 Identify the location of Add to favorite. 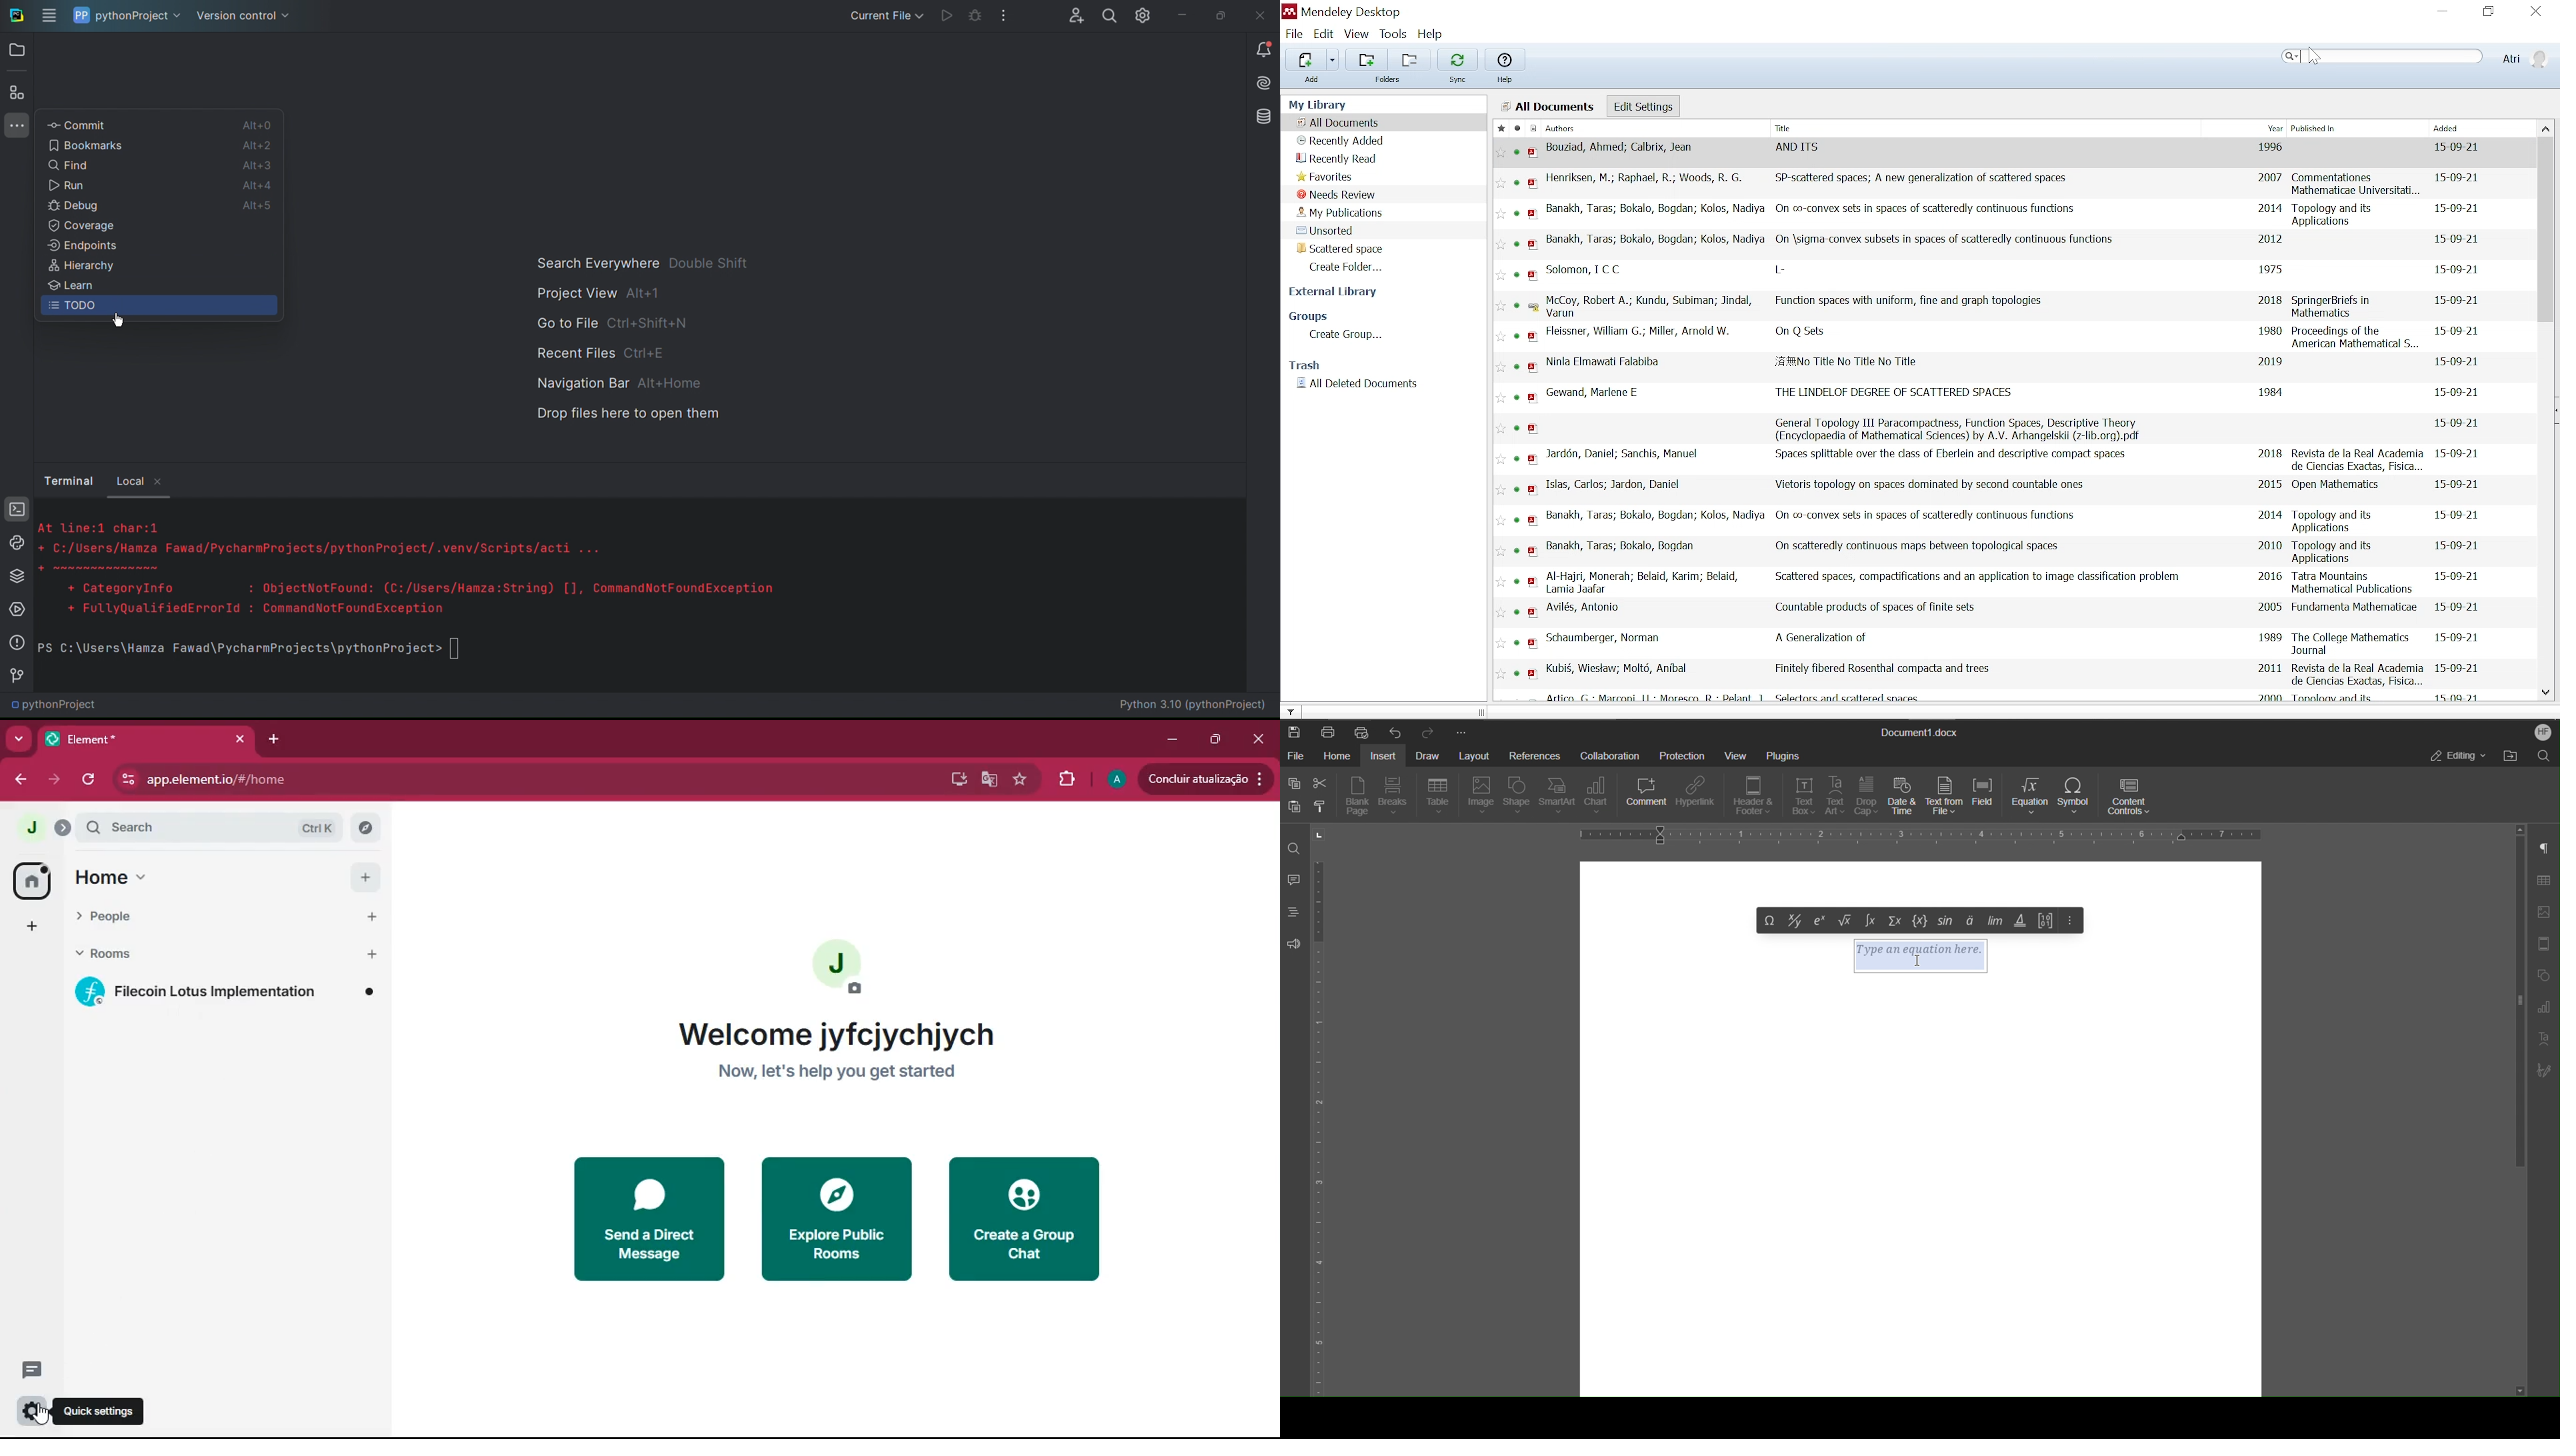
(1501, 489).